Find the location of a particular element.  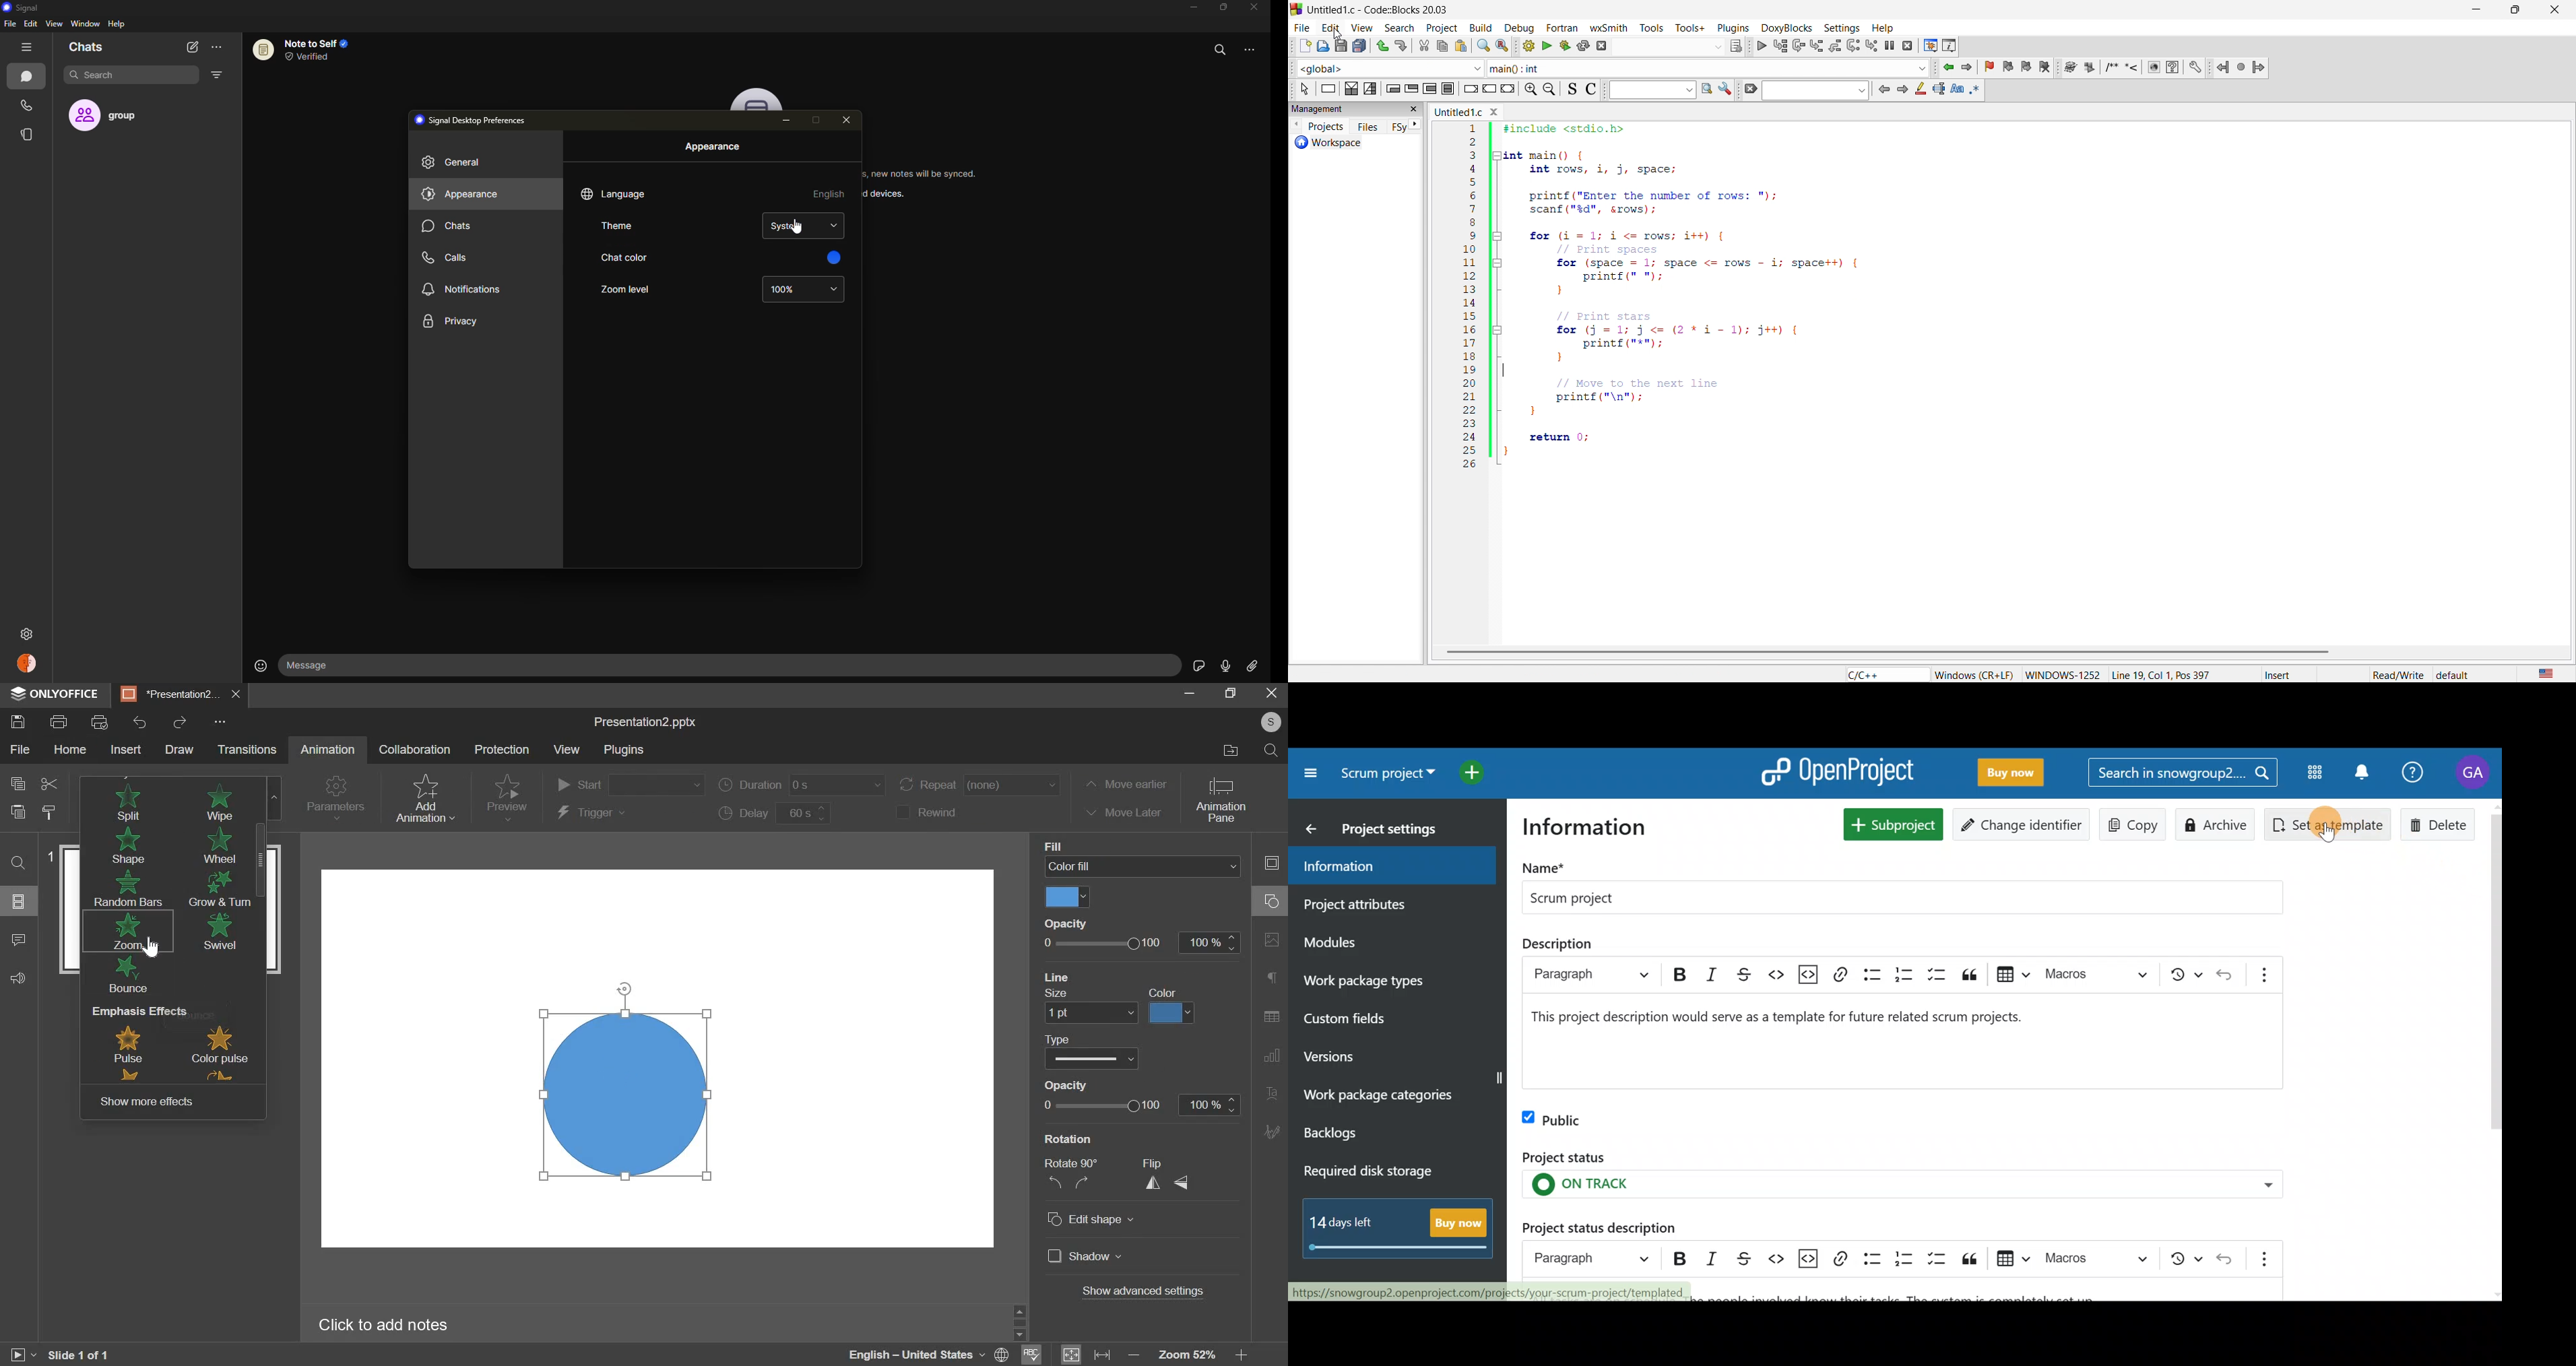

filter is located at coordinates (216, 75).